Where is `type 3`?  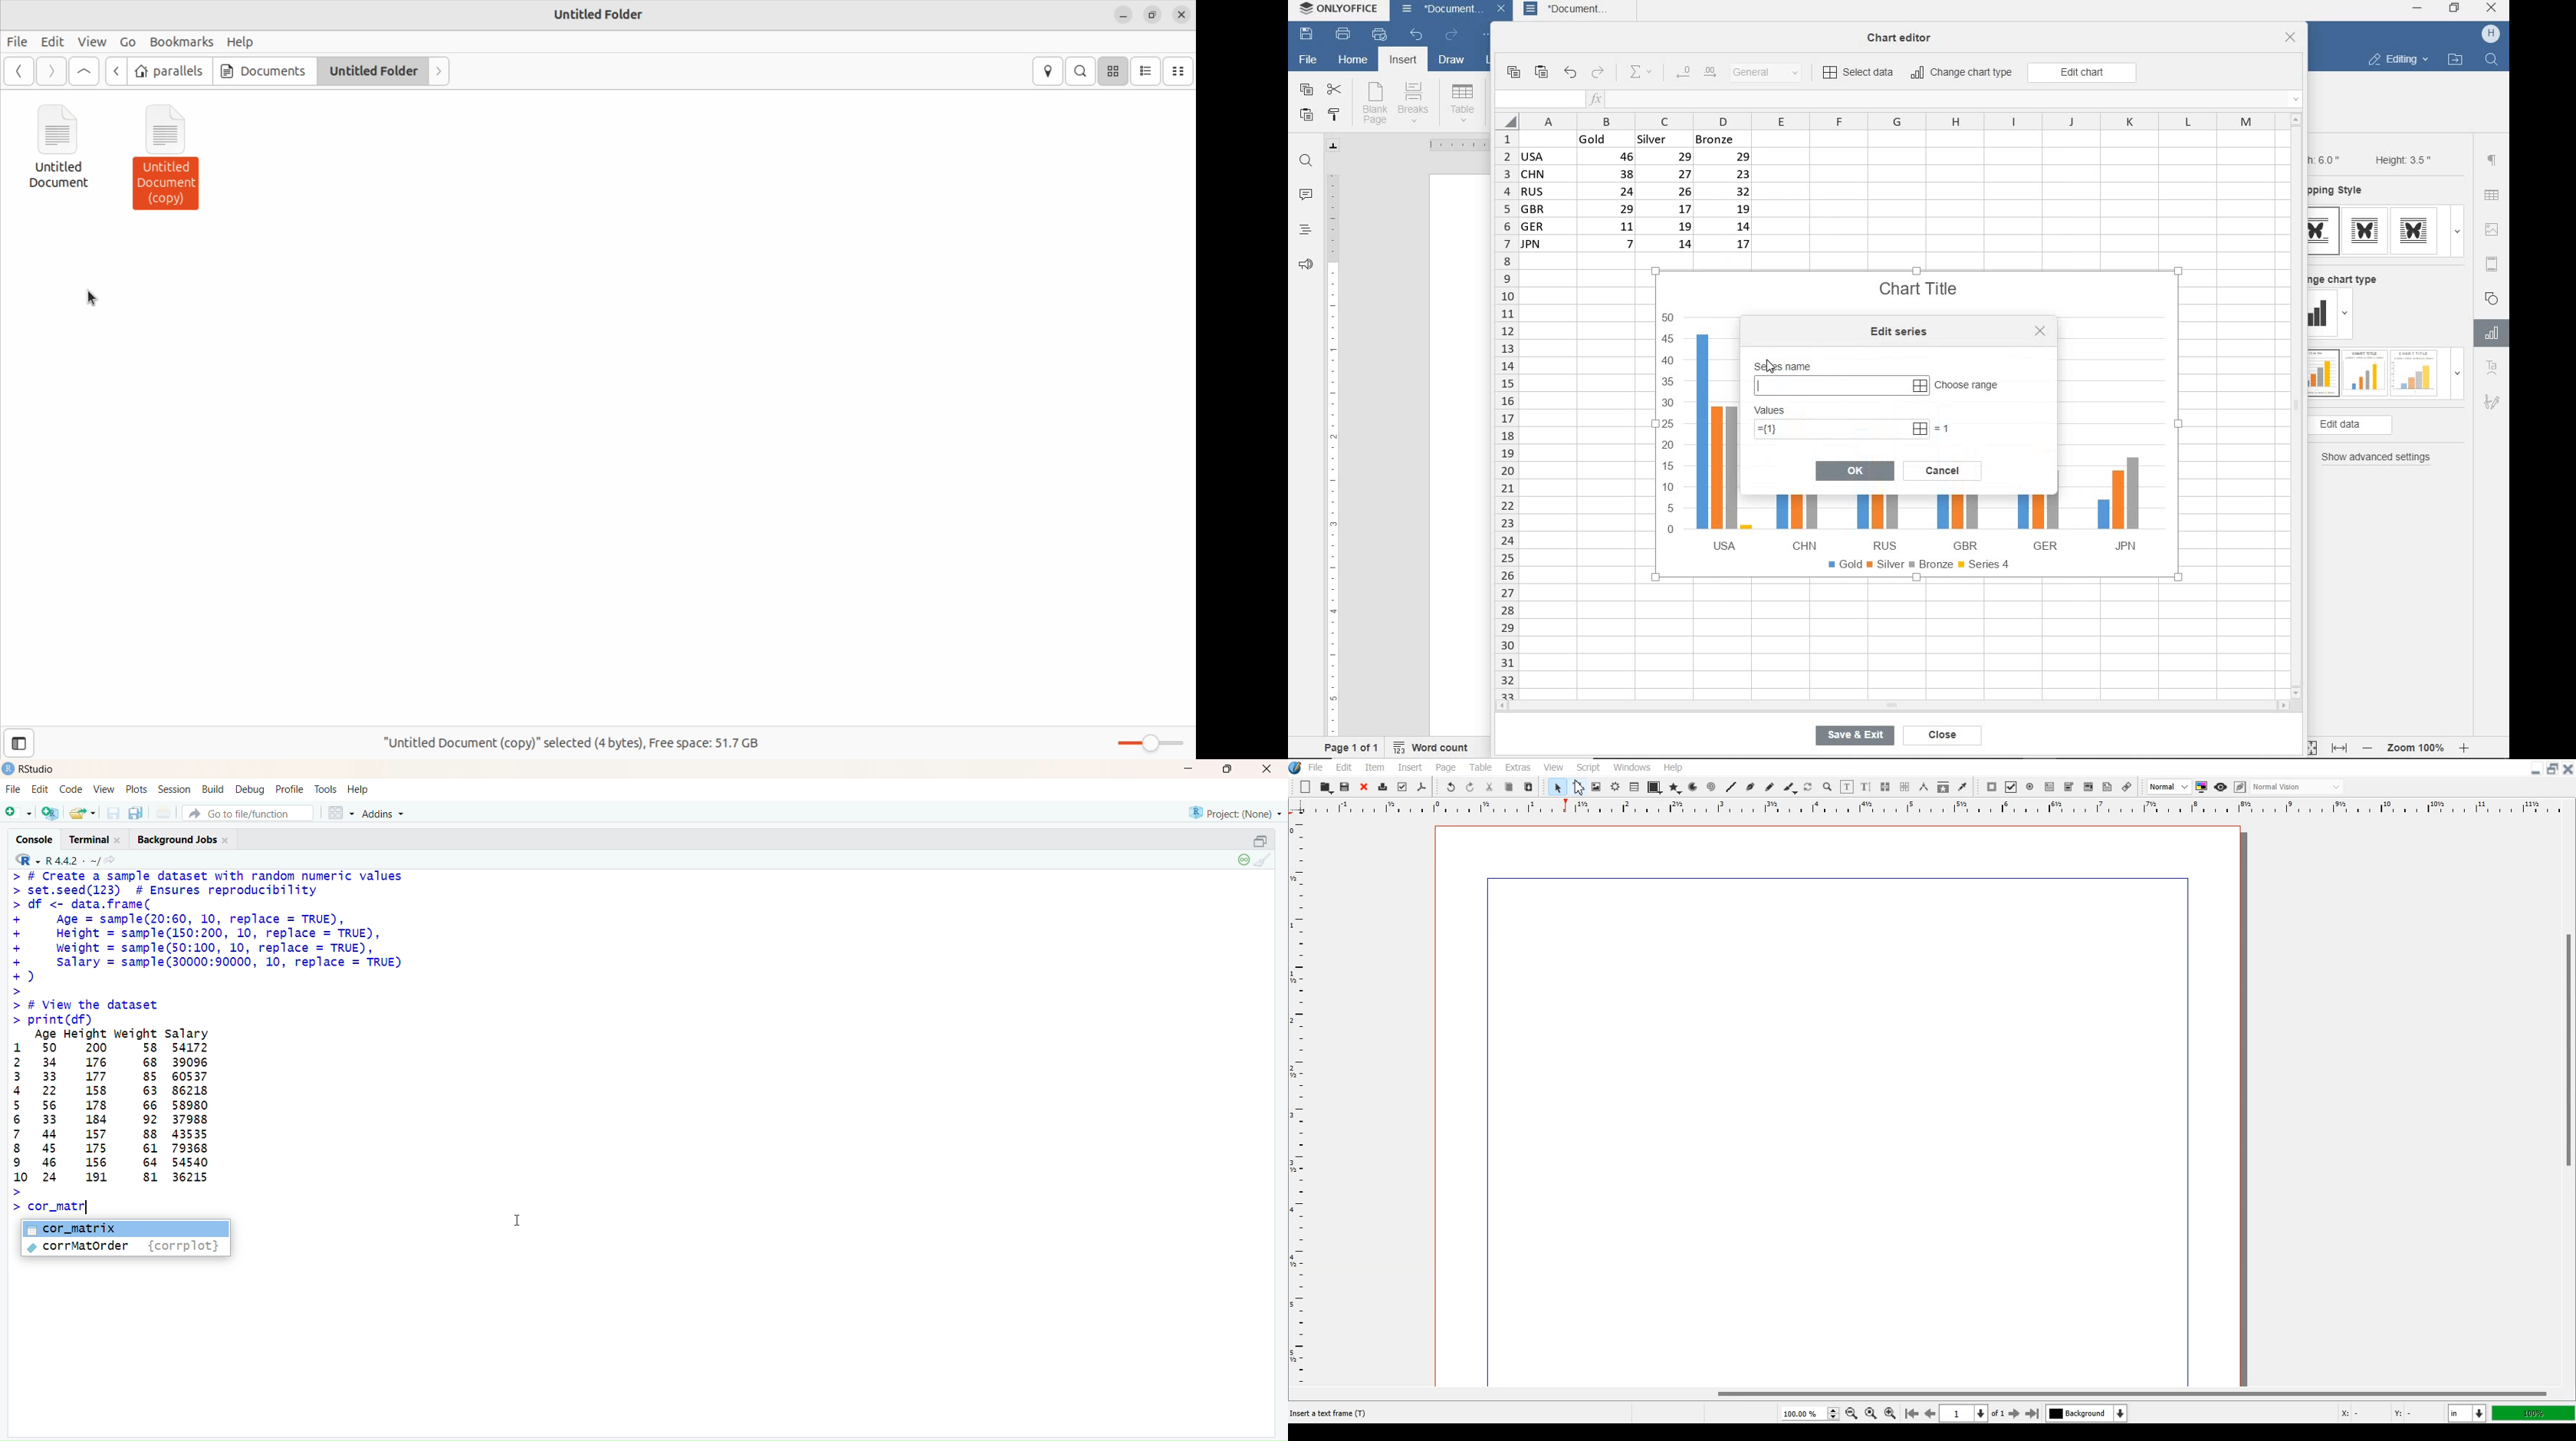 type 3 is located at coordinates (2418, 231).